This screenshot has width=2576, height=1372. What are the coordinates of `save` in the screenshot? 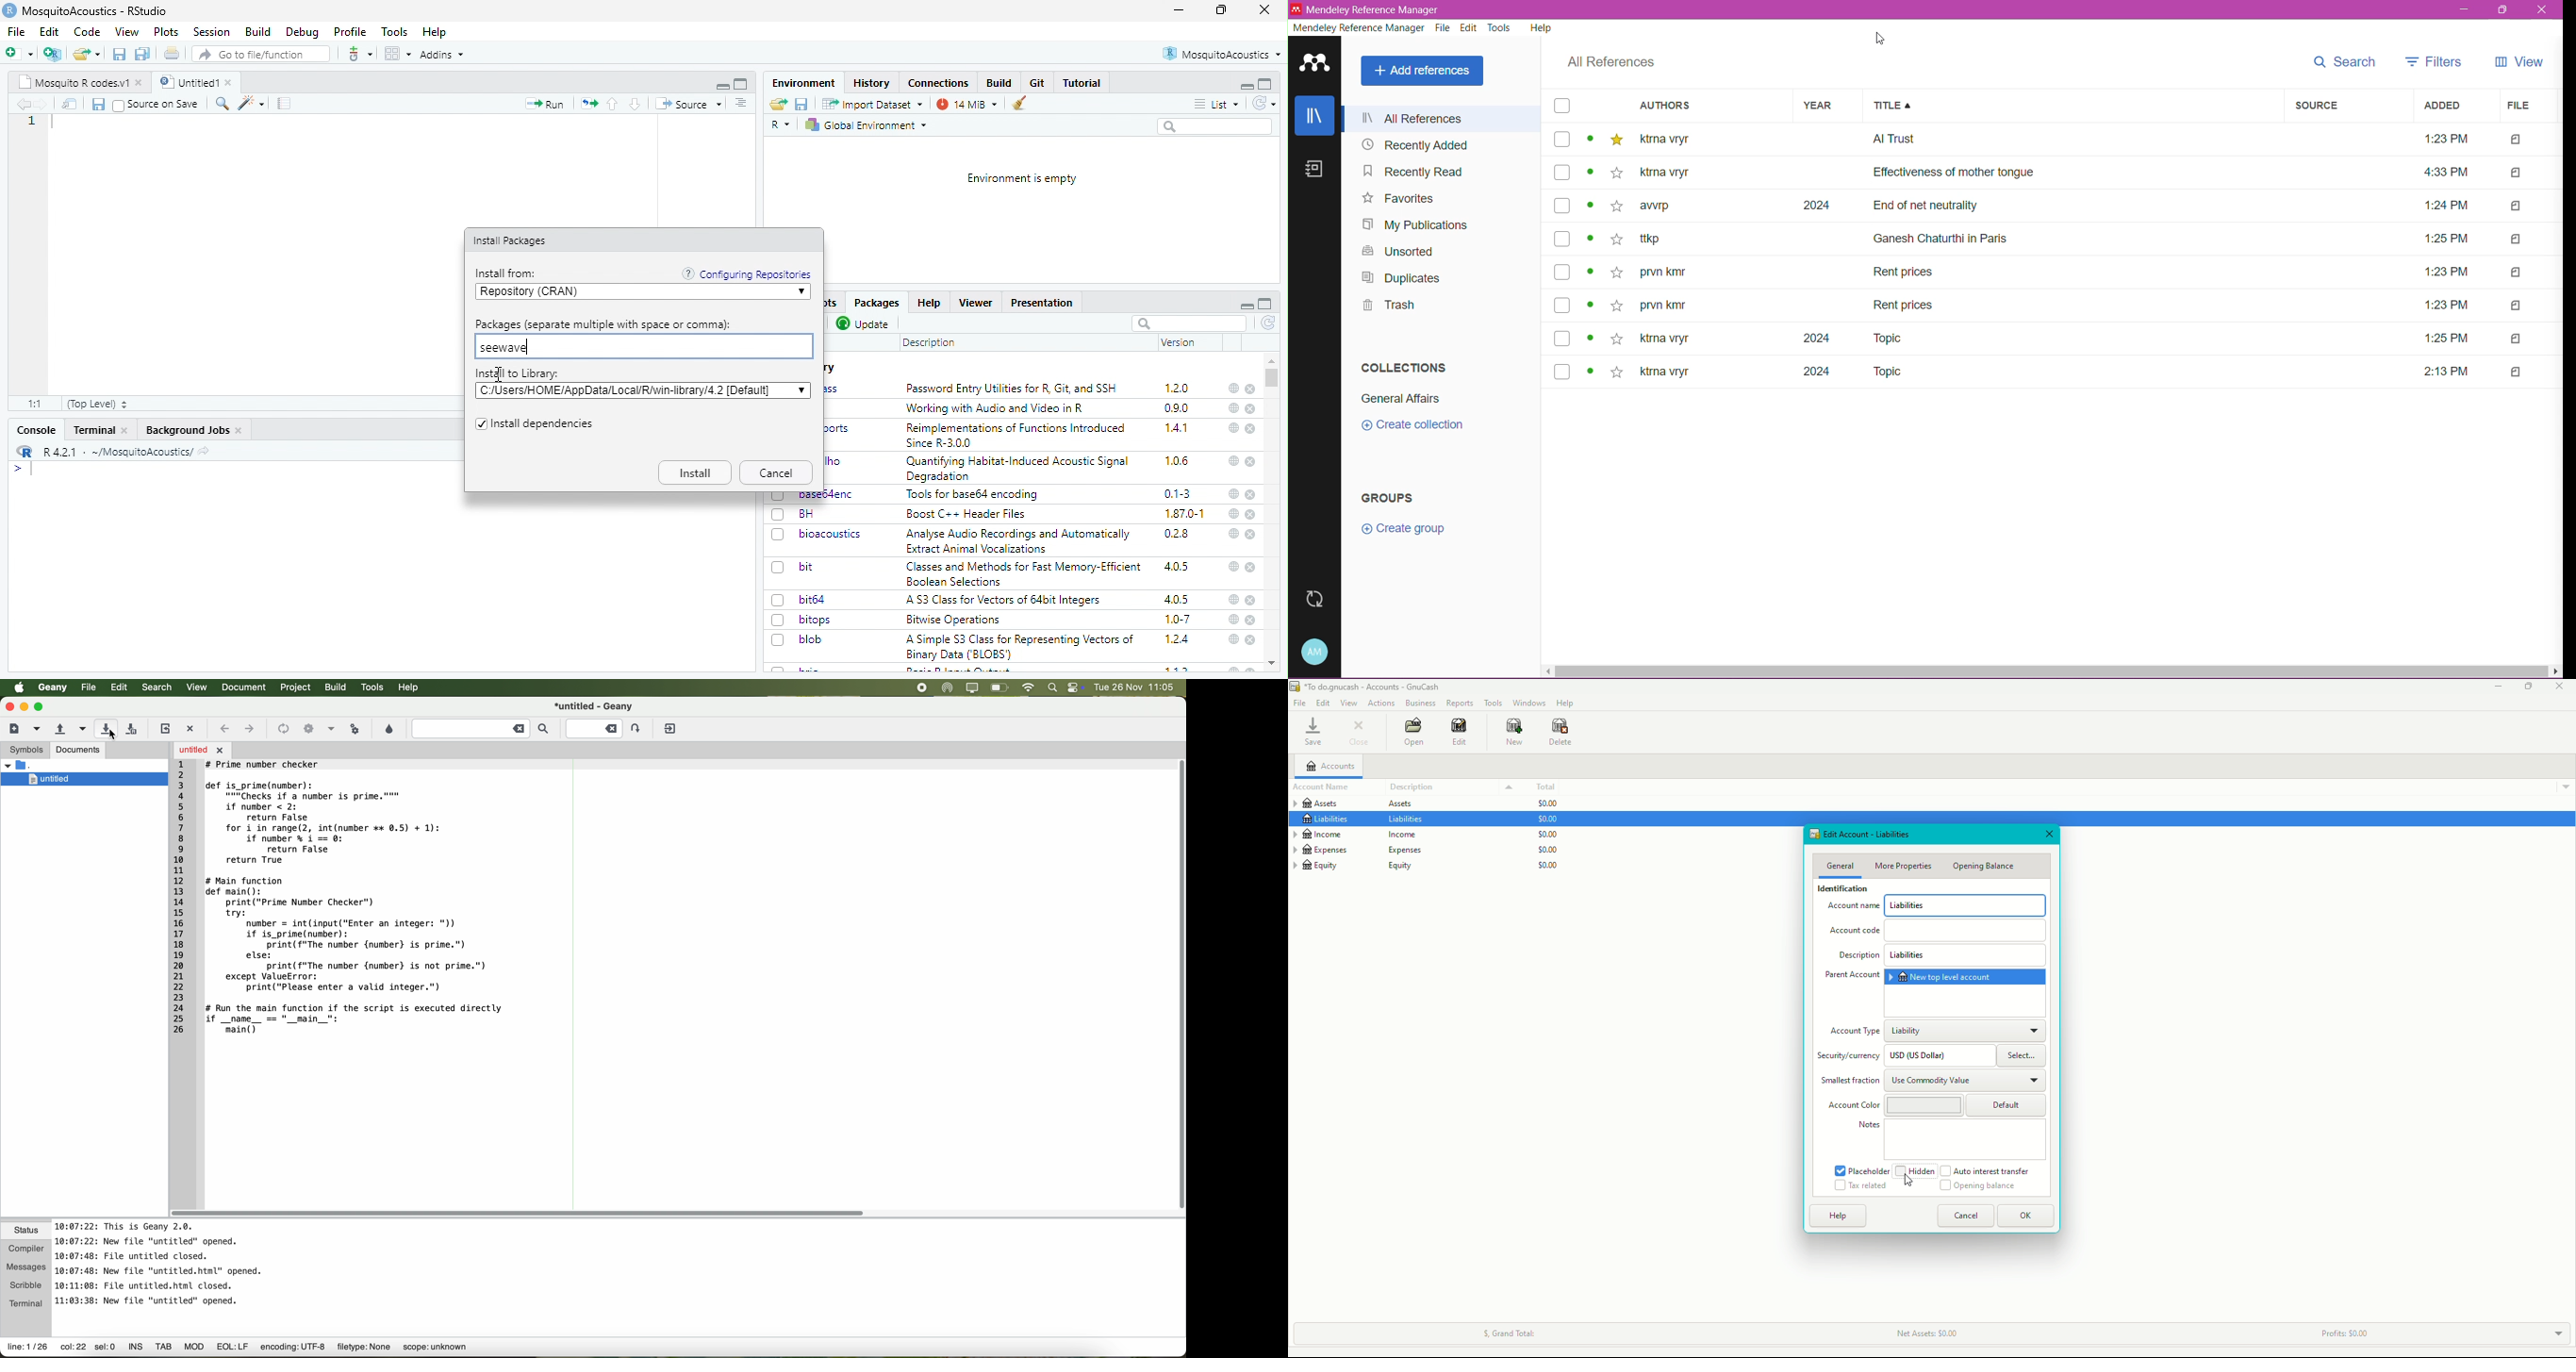 It's located at (120, 55).